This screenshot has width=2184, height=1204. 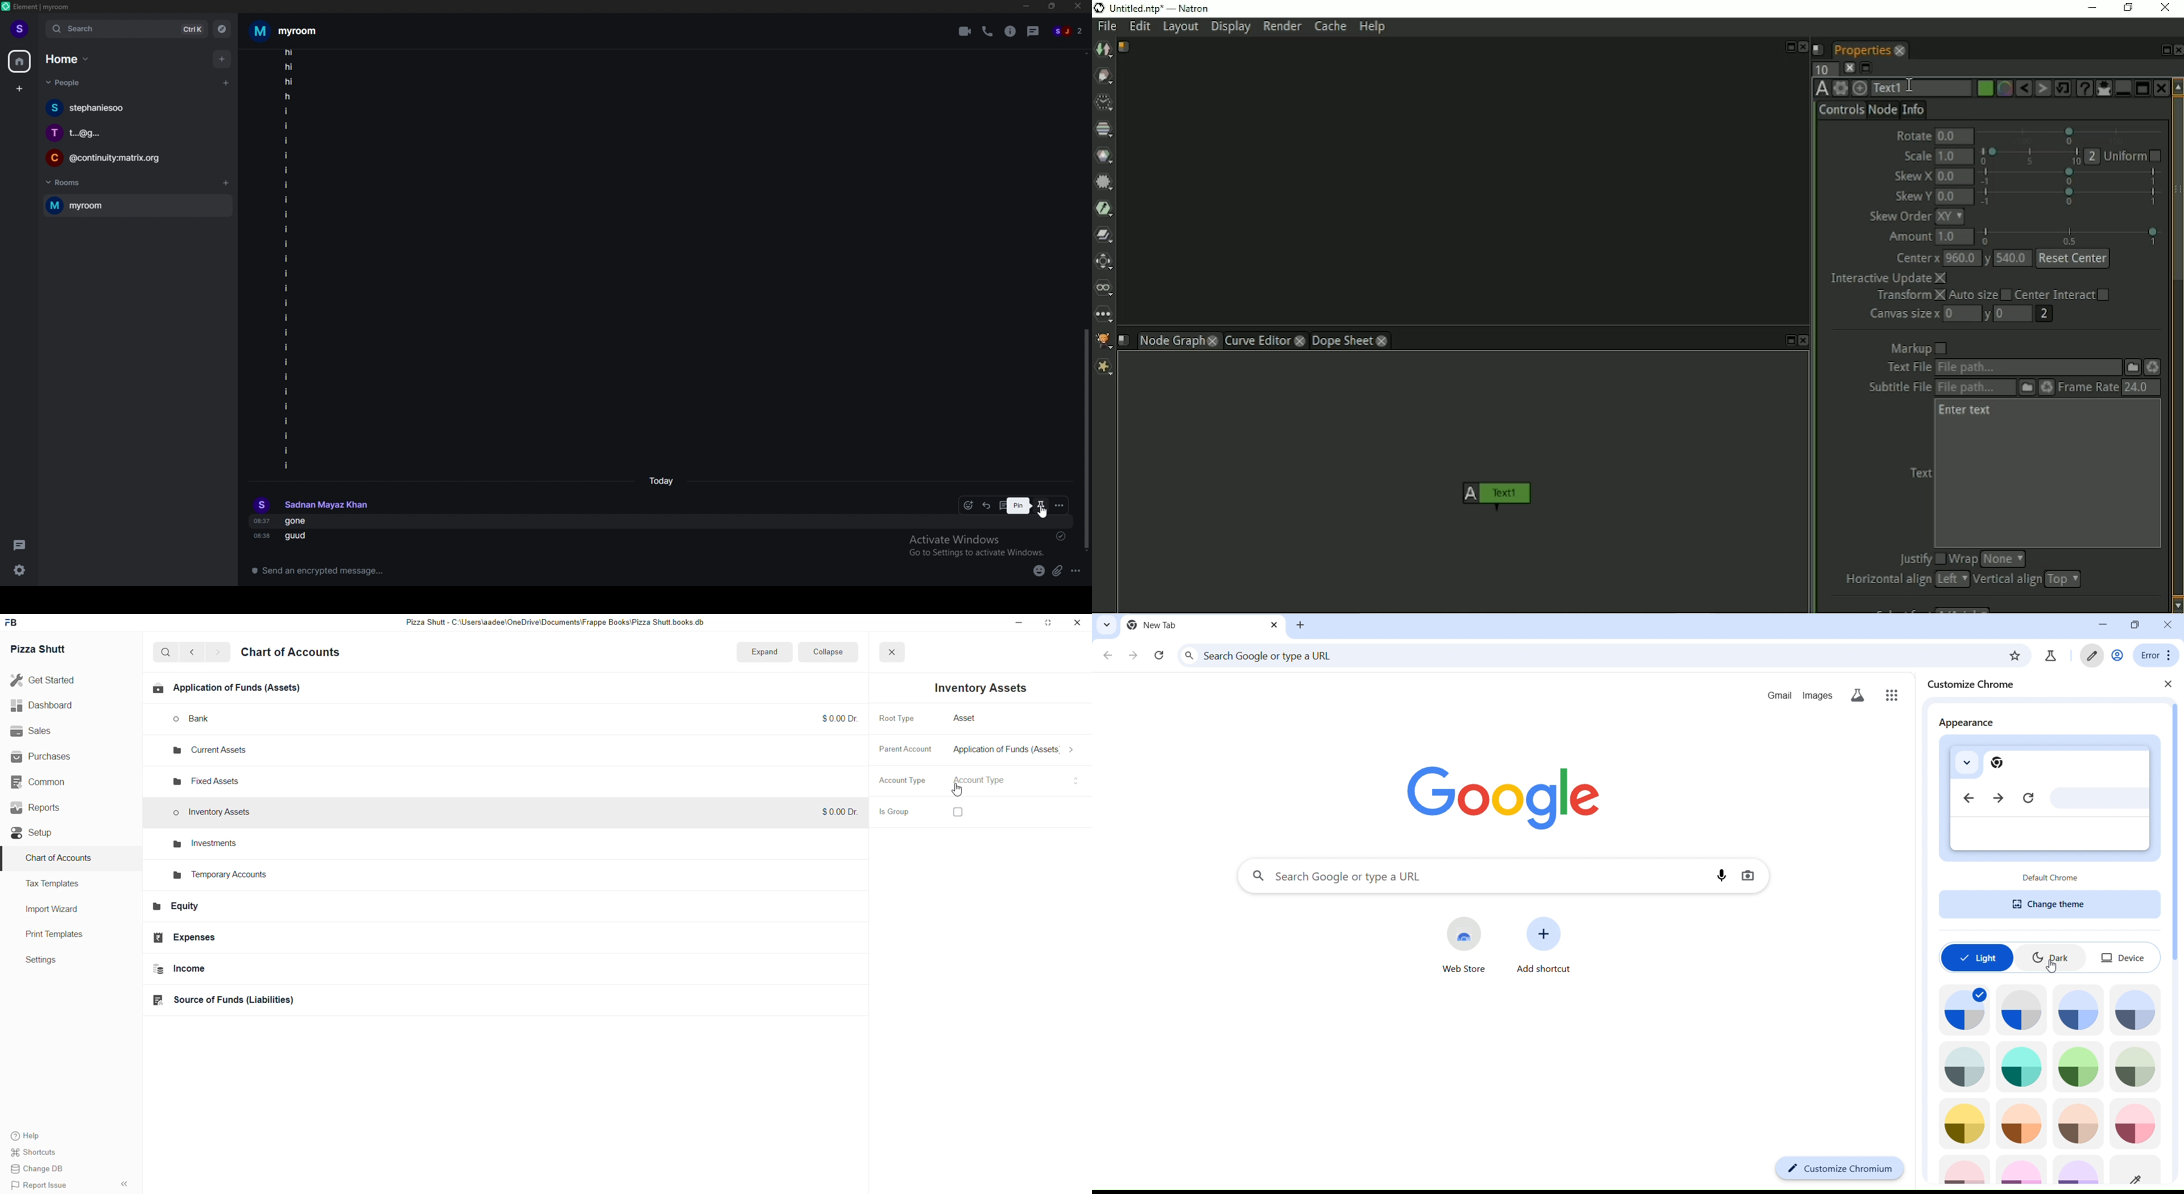 I want to click on Inventory Assets , so click(x=973, y=688).